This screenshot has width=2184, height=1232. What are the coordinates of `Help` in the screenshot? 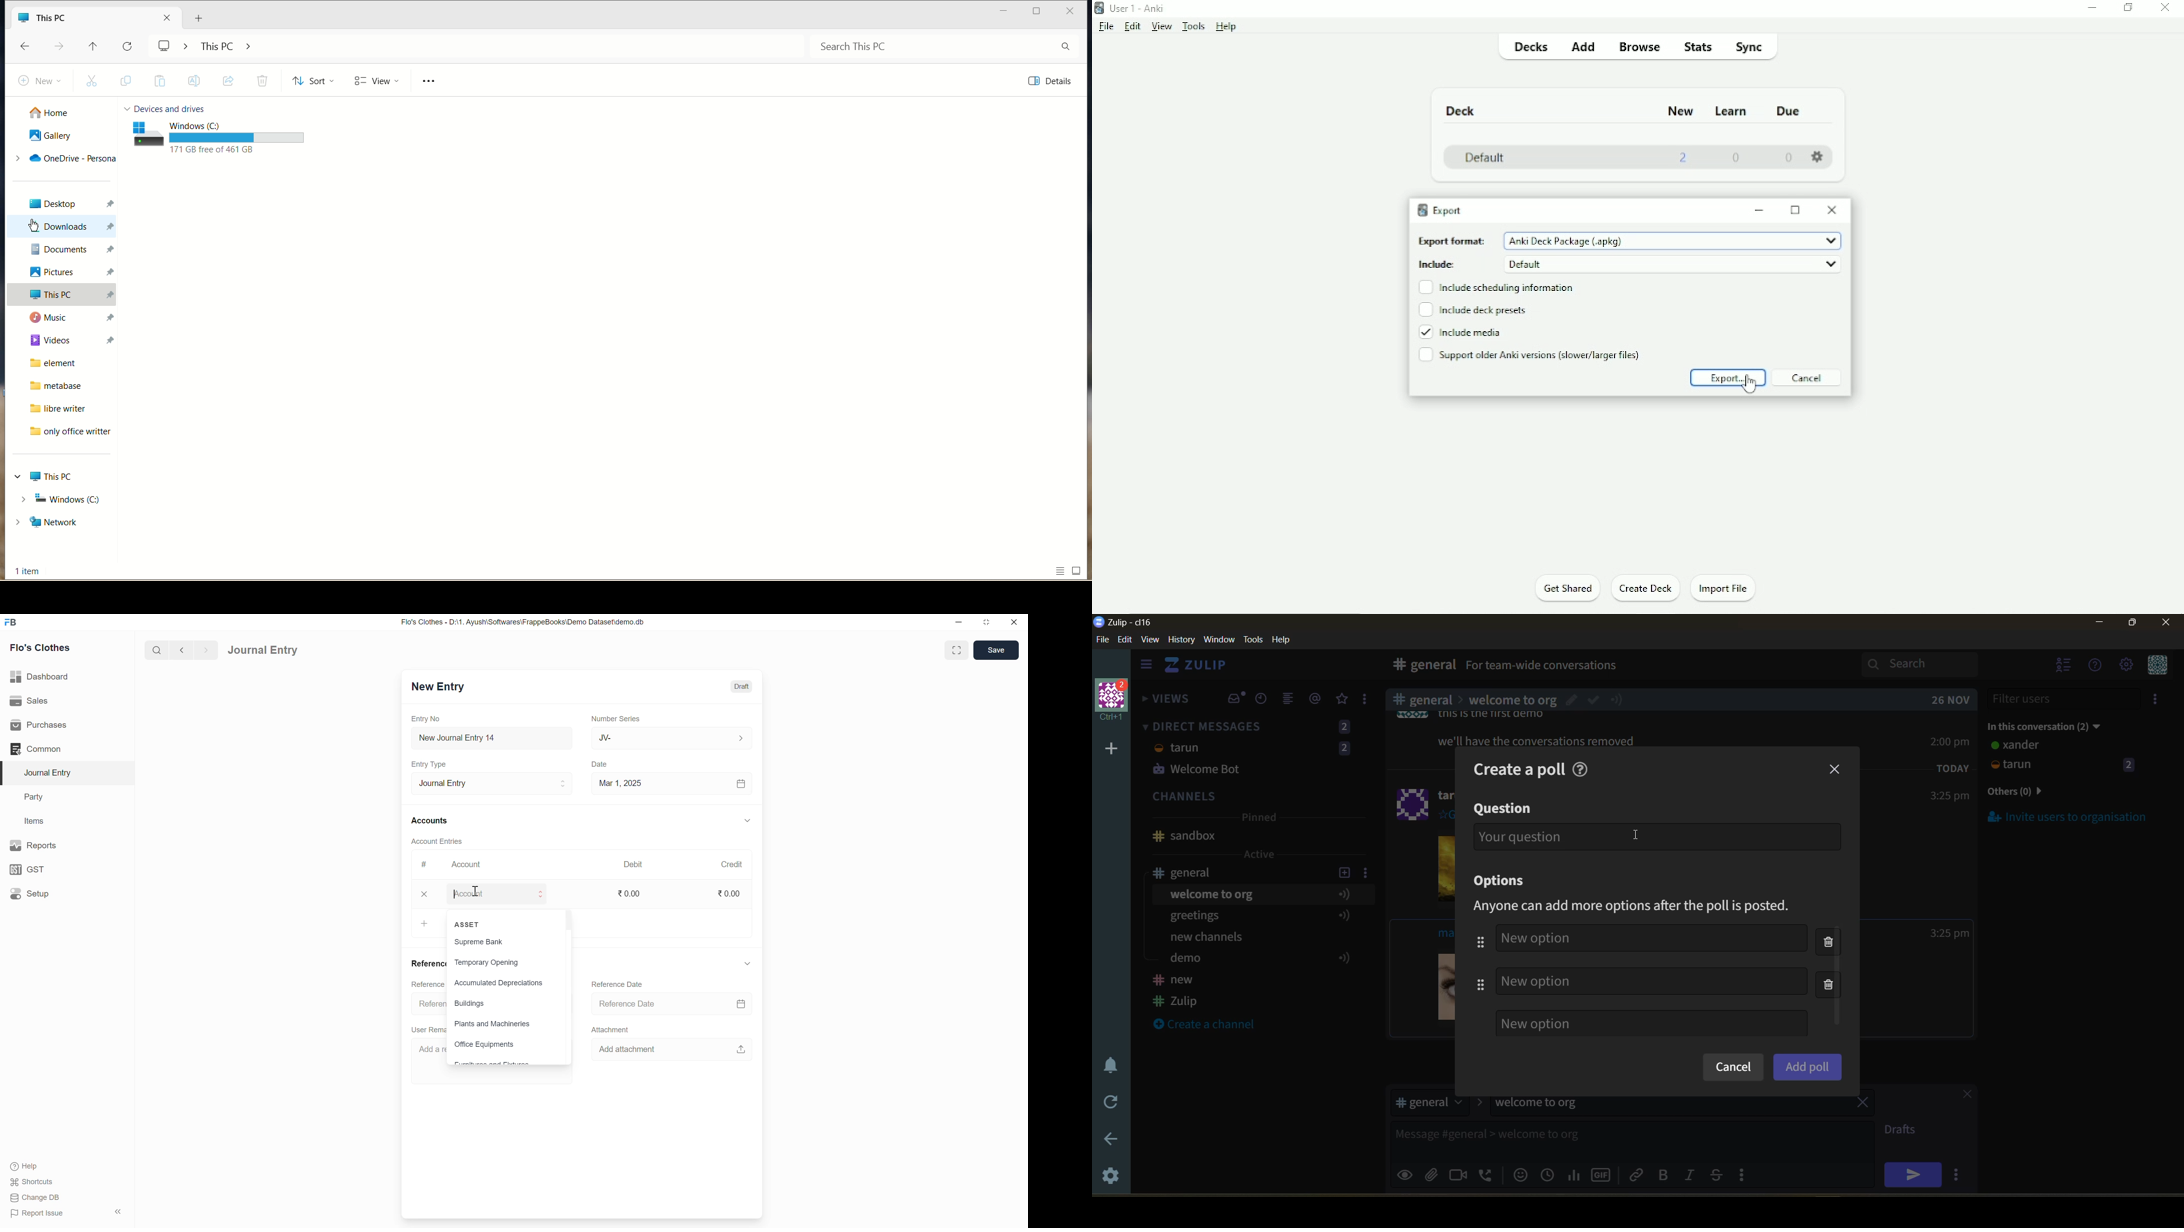 It's located at (26, 1167).